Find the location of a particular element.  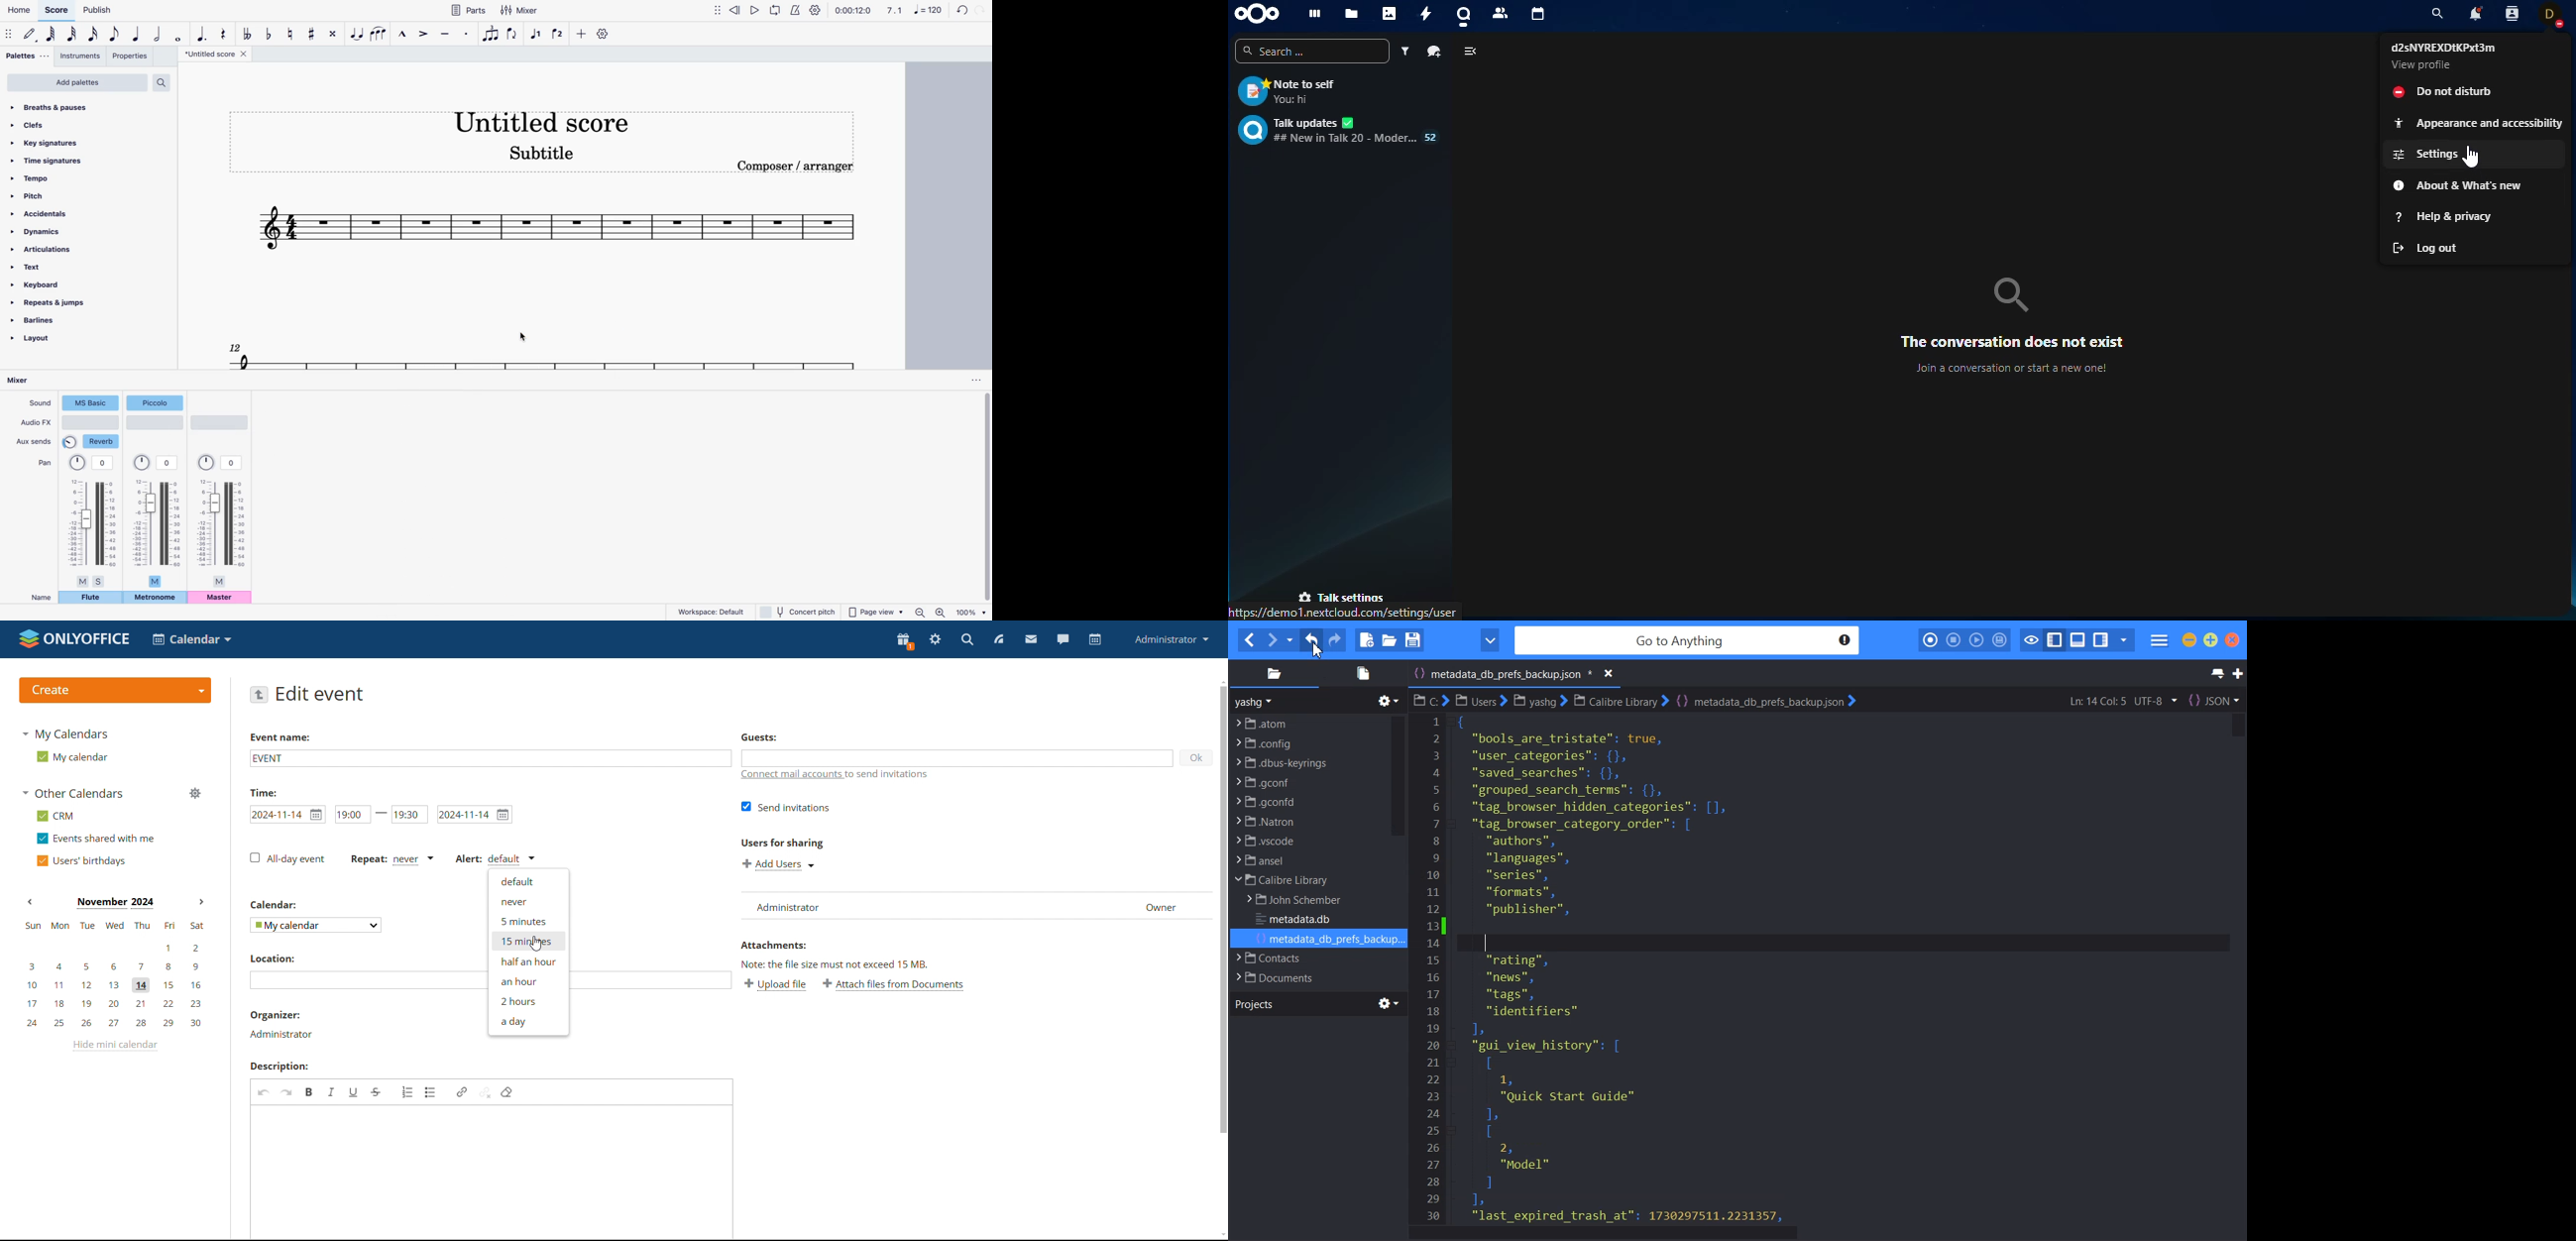

toggle double sharp is located at coordinates (333, 35).